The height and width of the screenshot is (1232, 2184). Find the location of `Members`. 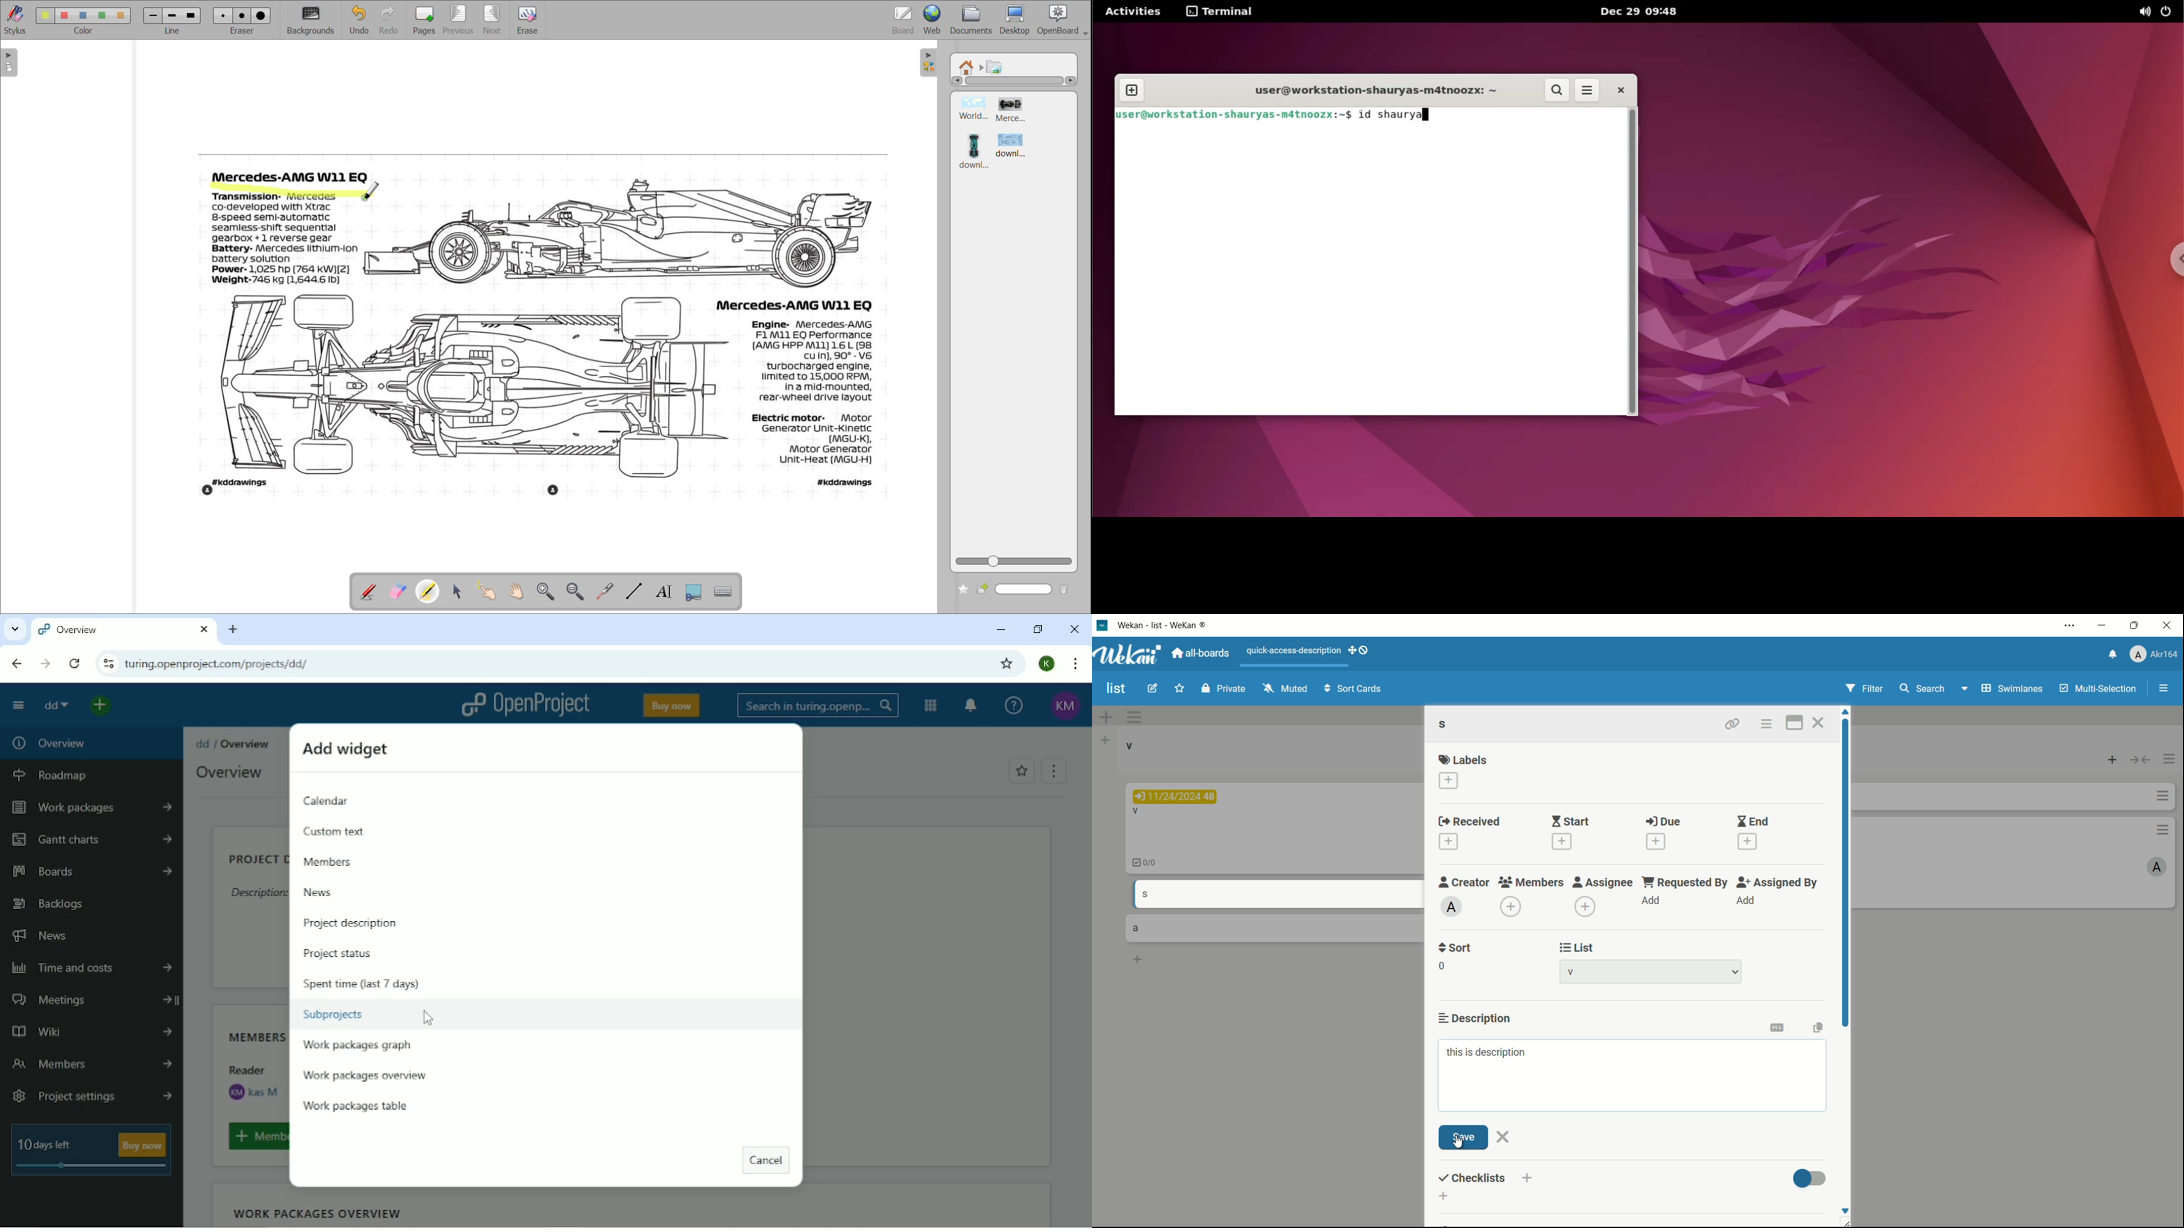

Members is located at coordinates (93, 1065).